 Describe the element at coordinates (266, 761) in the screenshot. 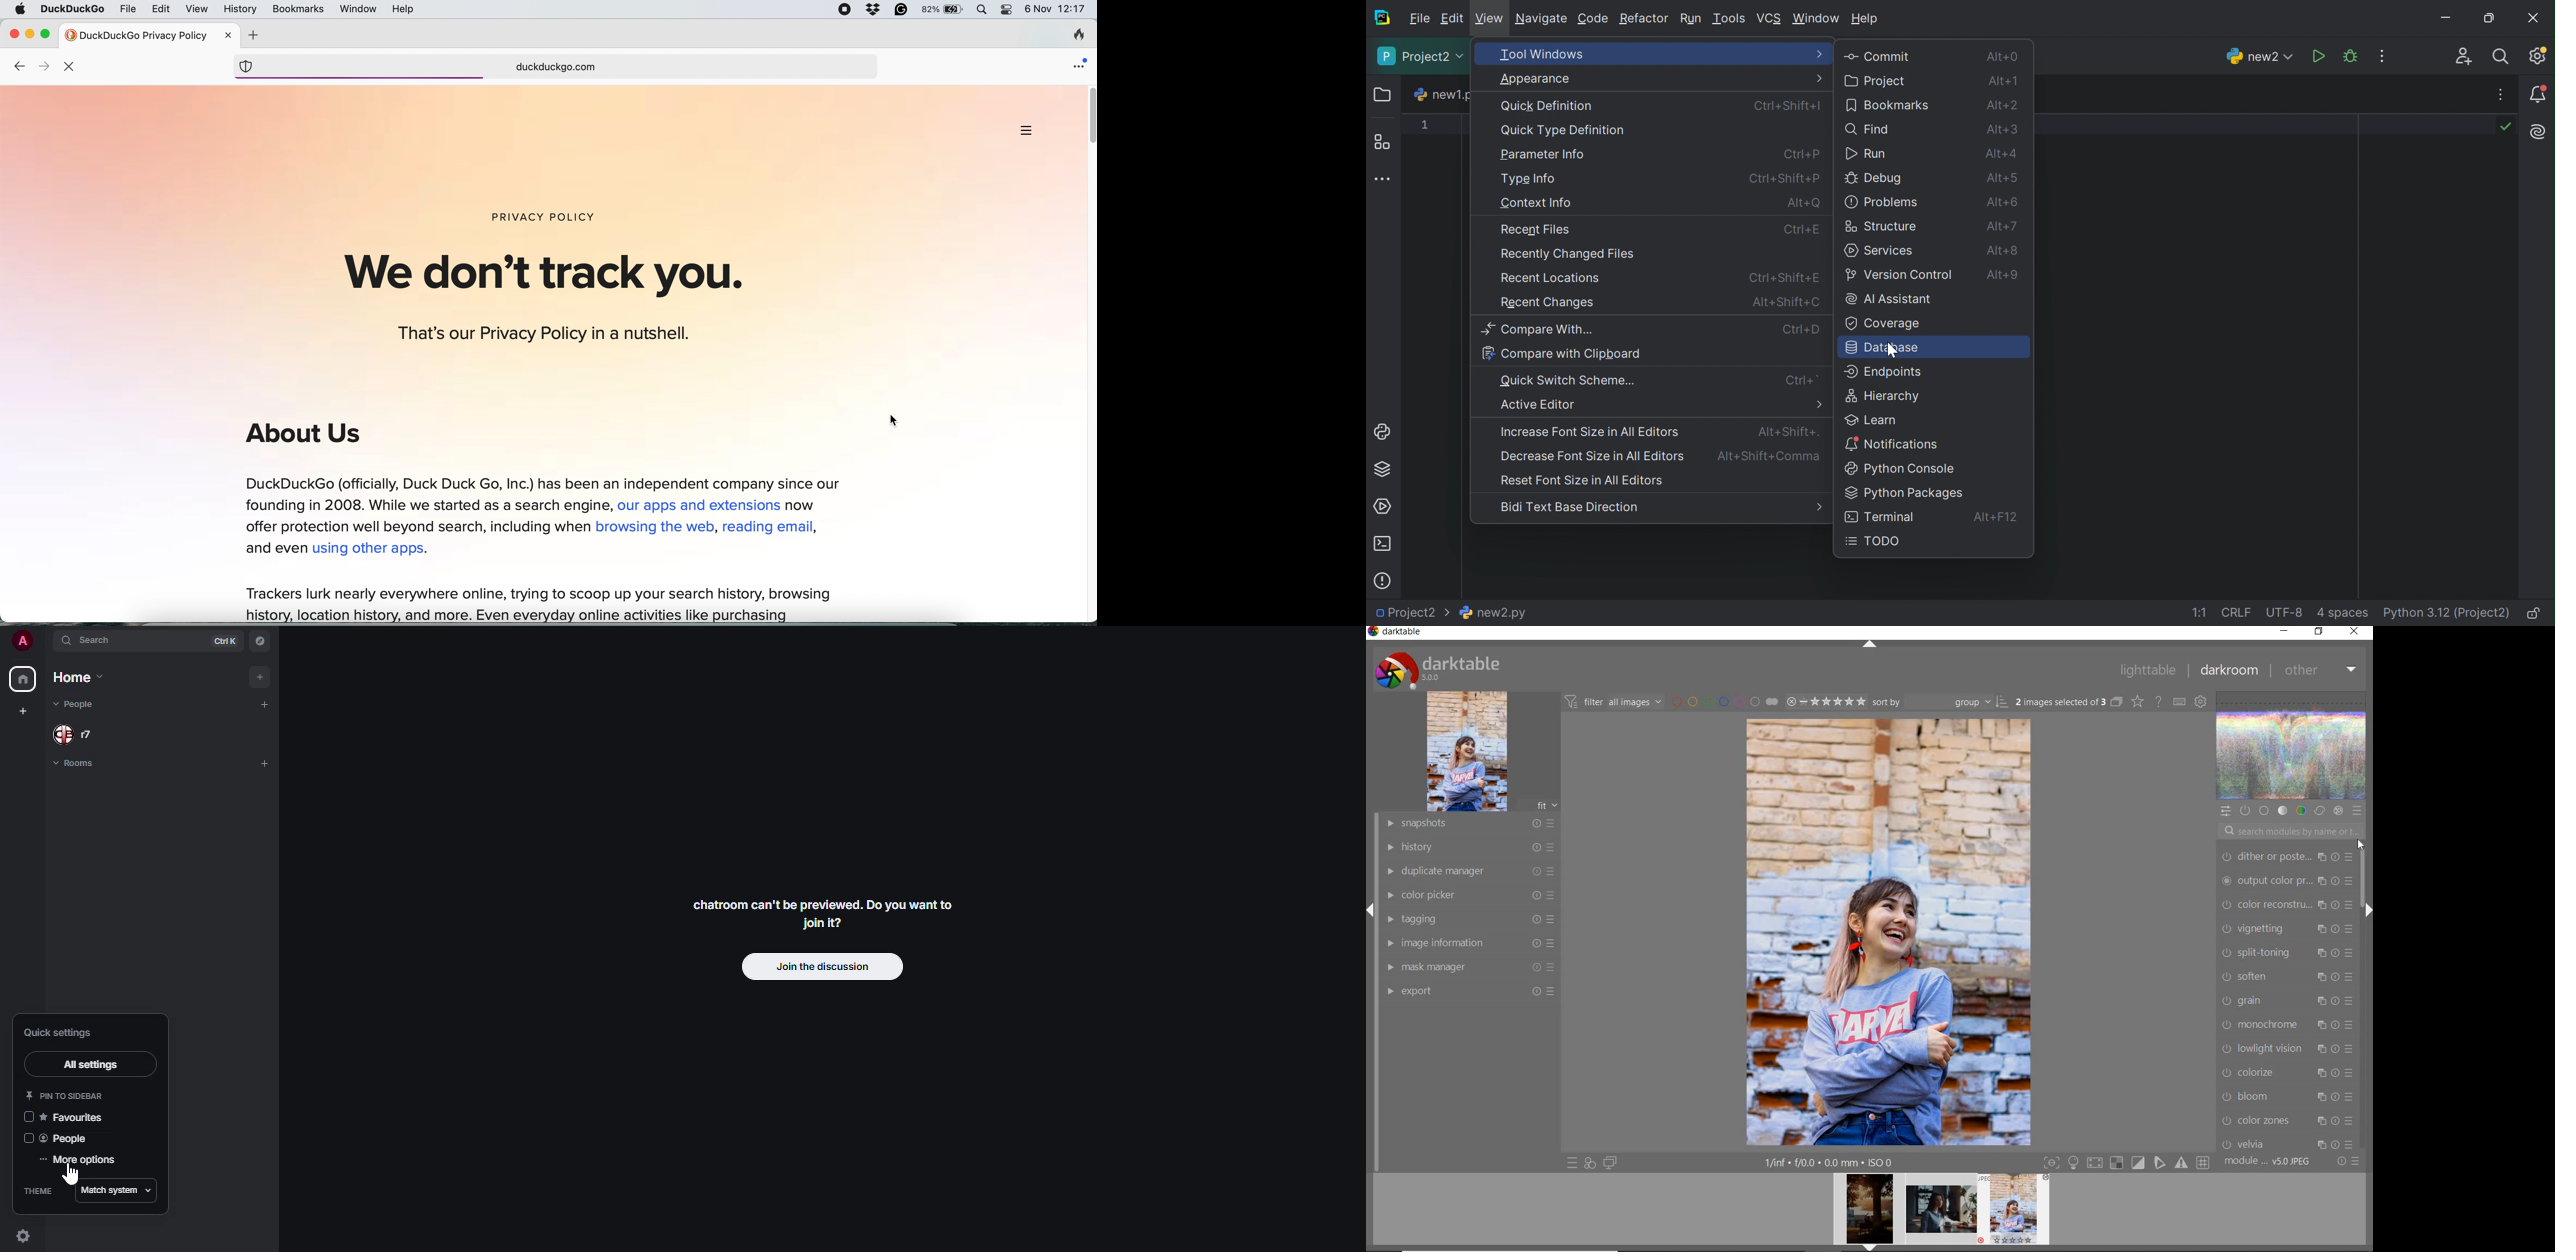

I see `add` at that location.